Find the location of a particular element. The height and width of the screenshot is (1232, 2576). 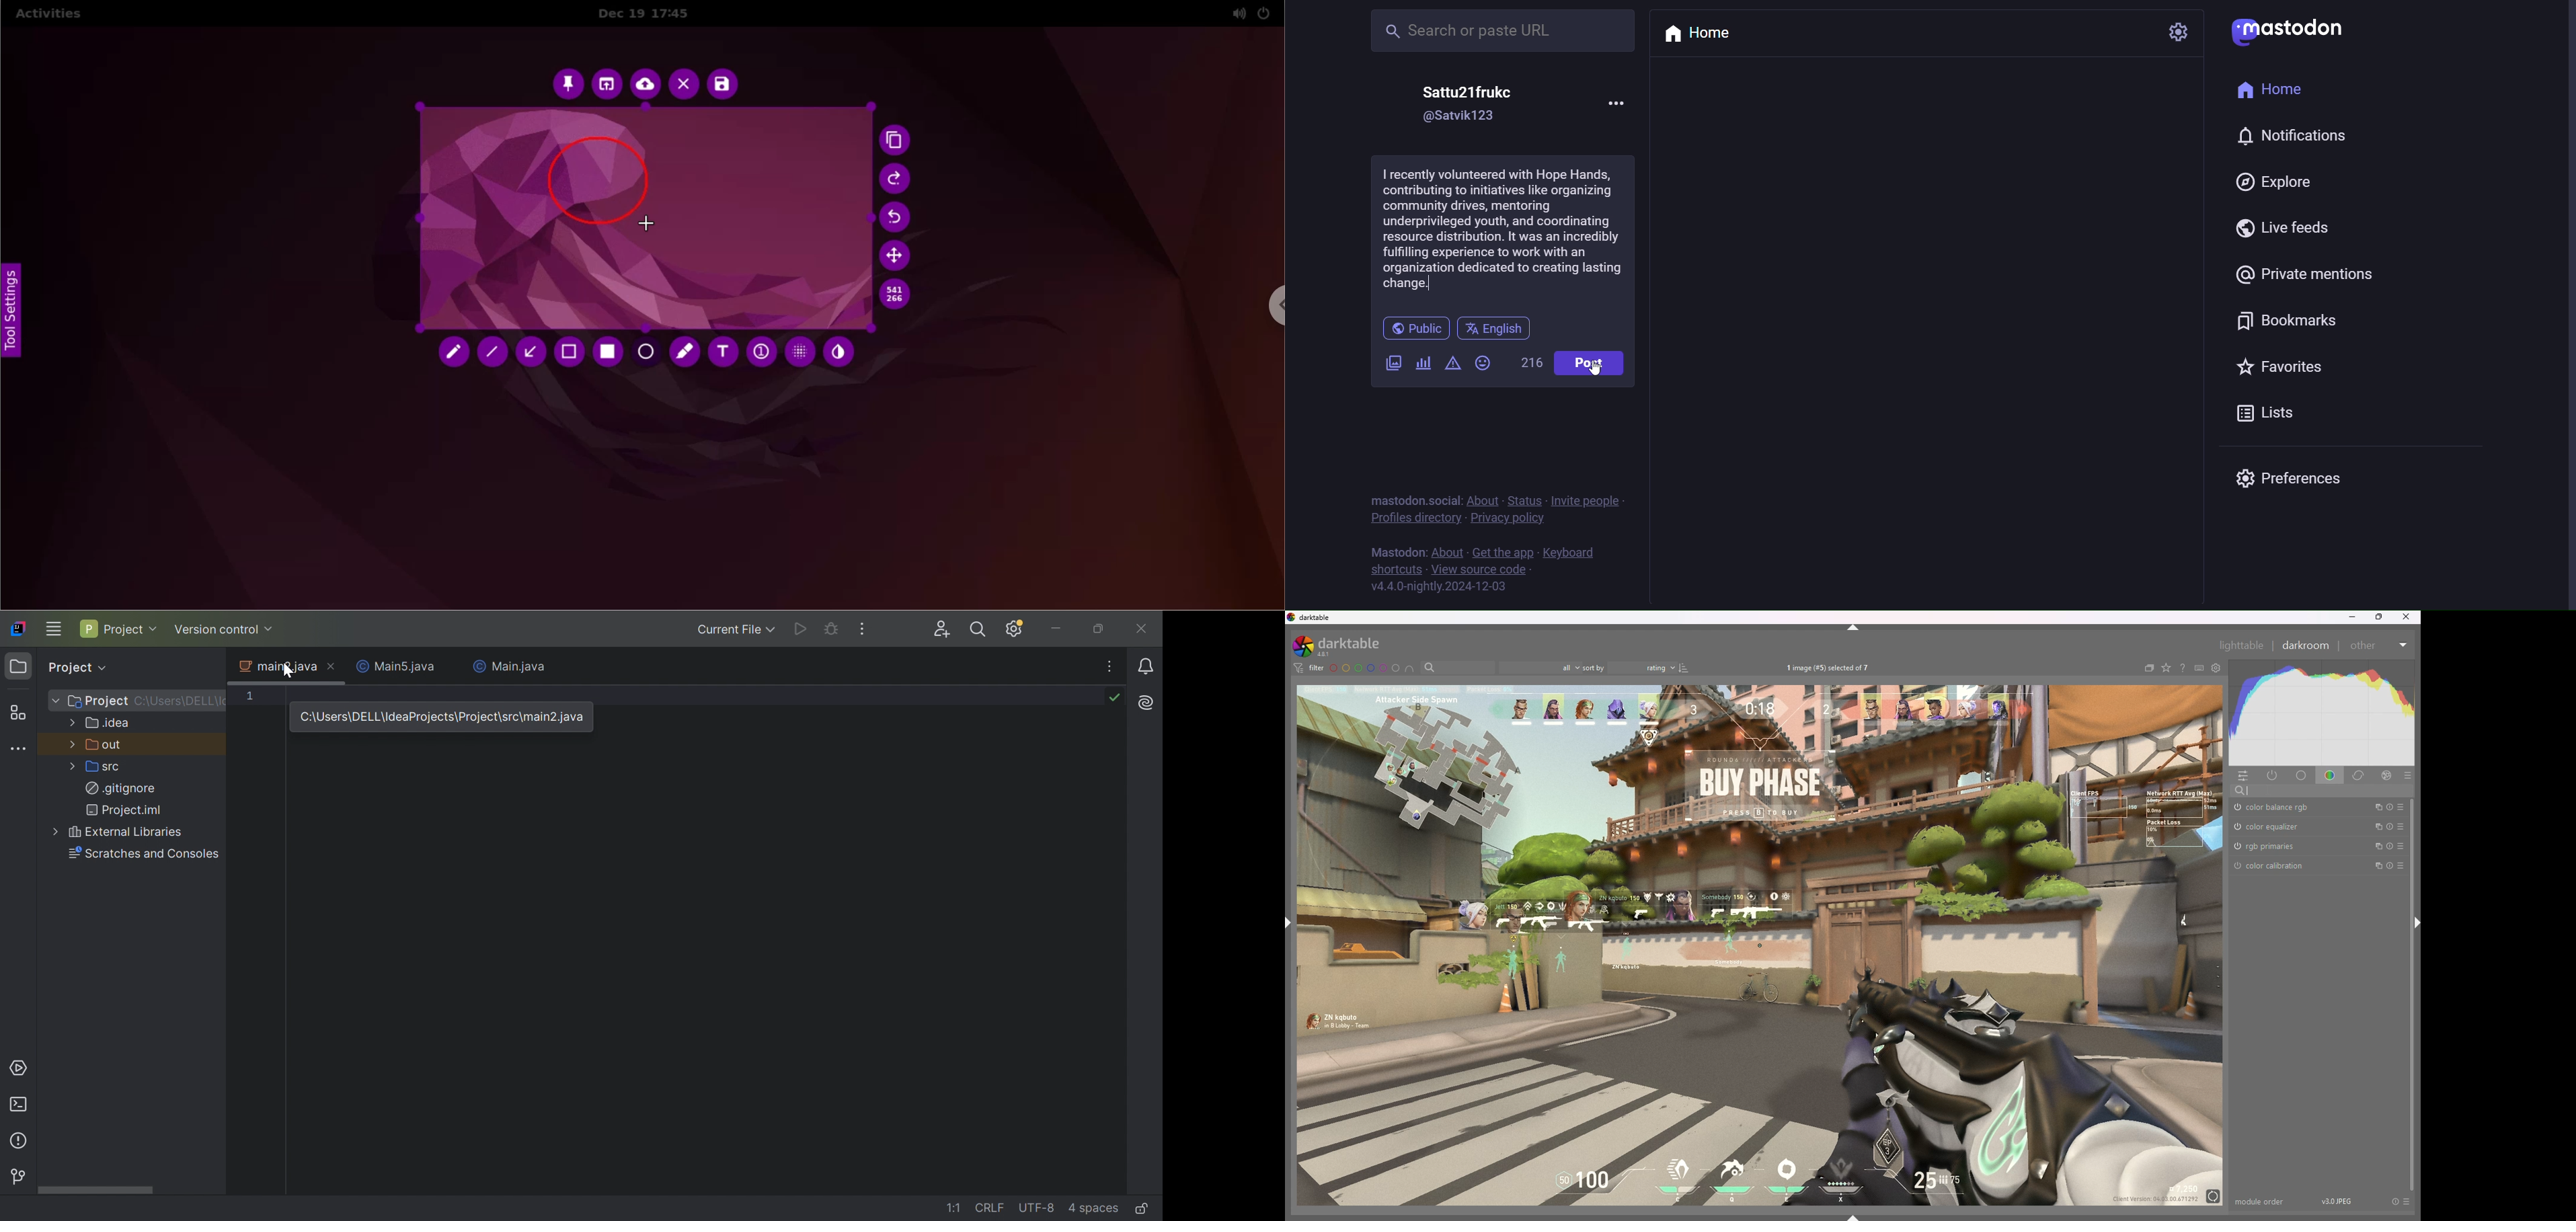

heat graph is located at coordinates (2321, 713).